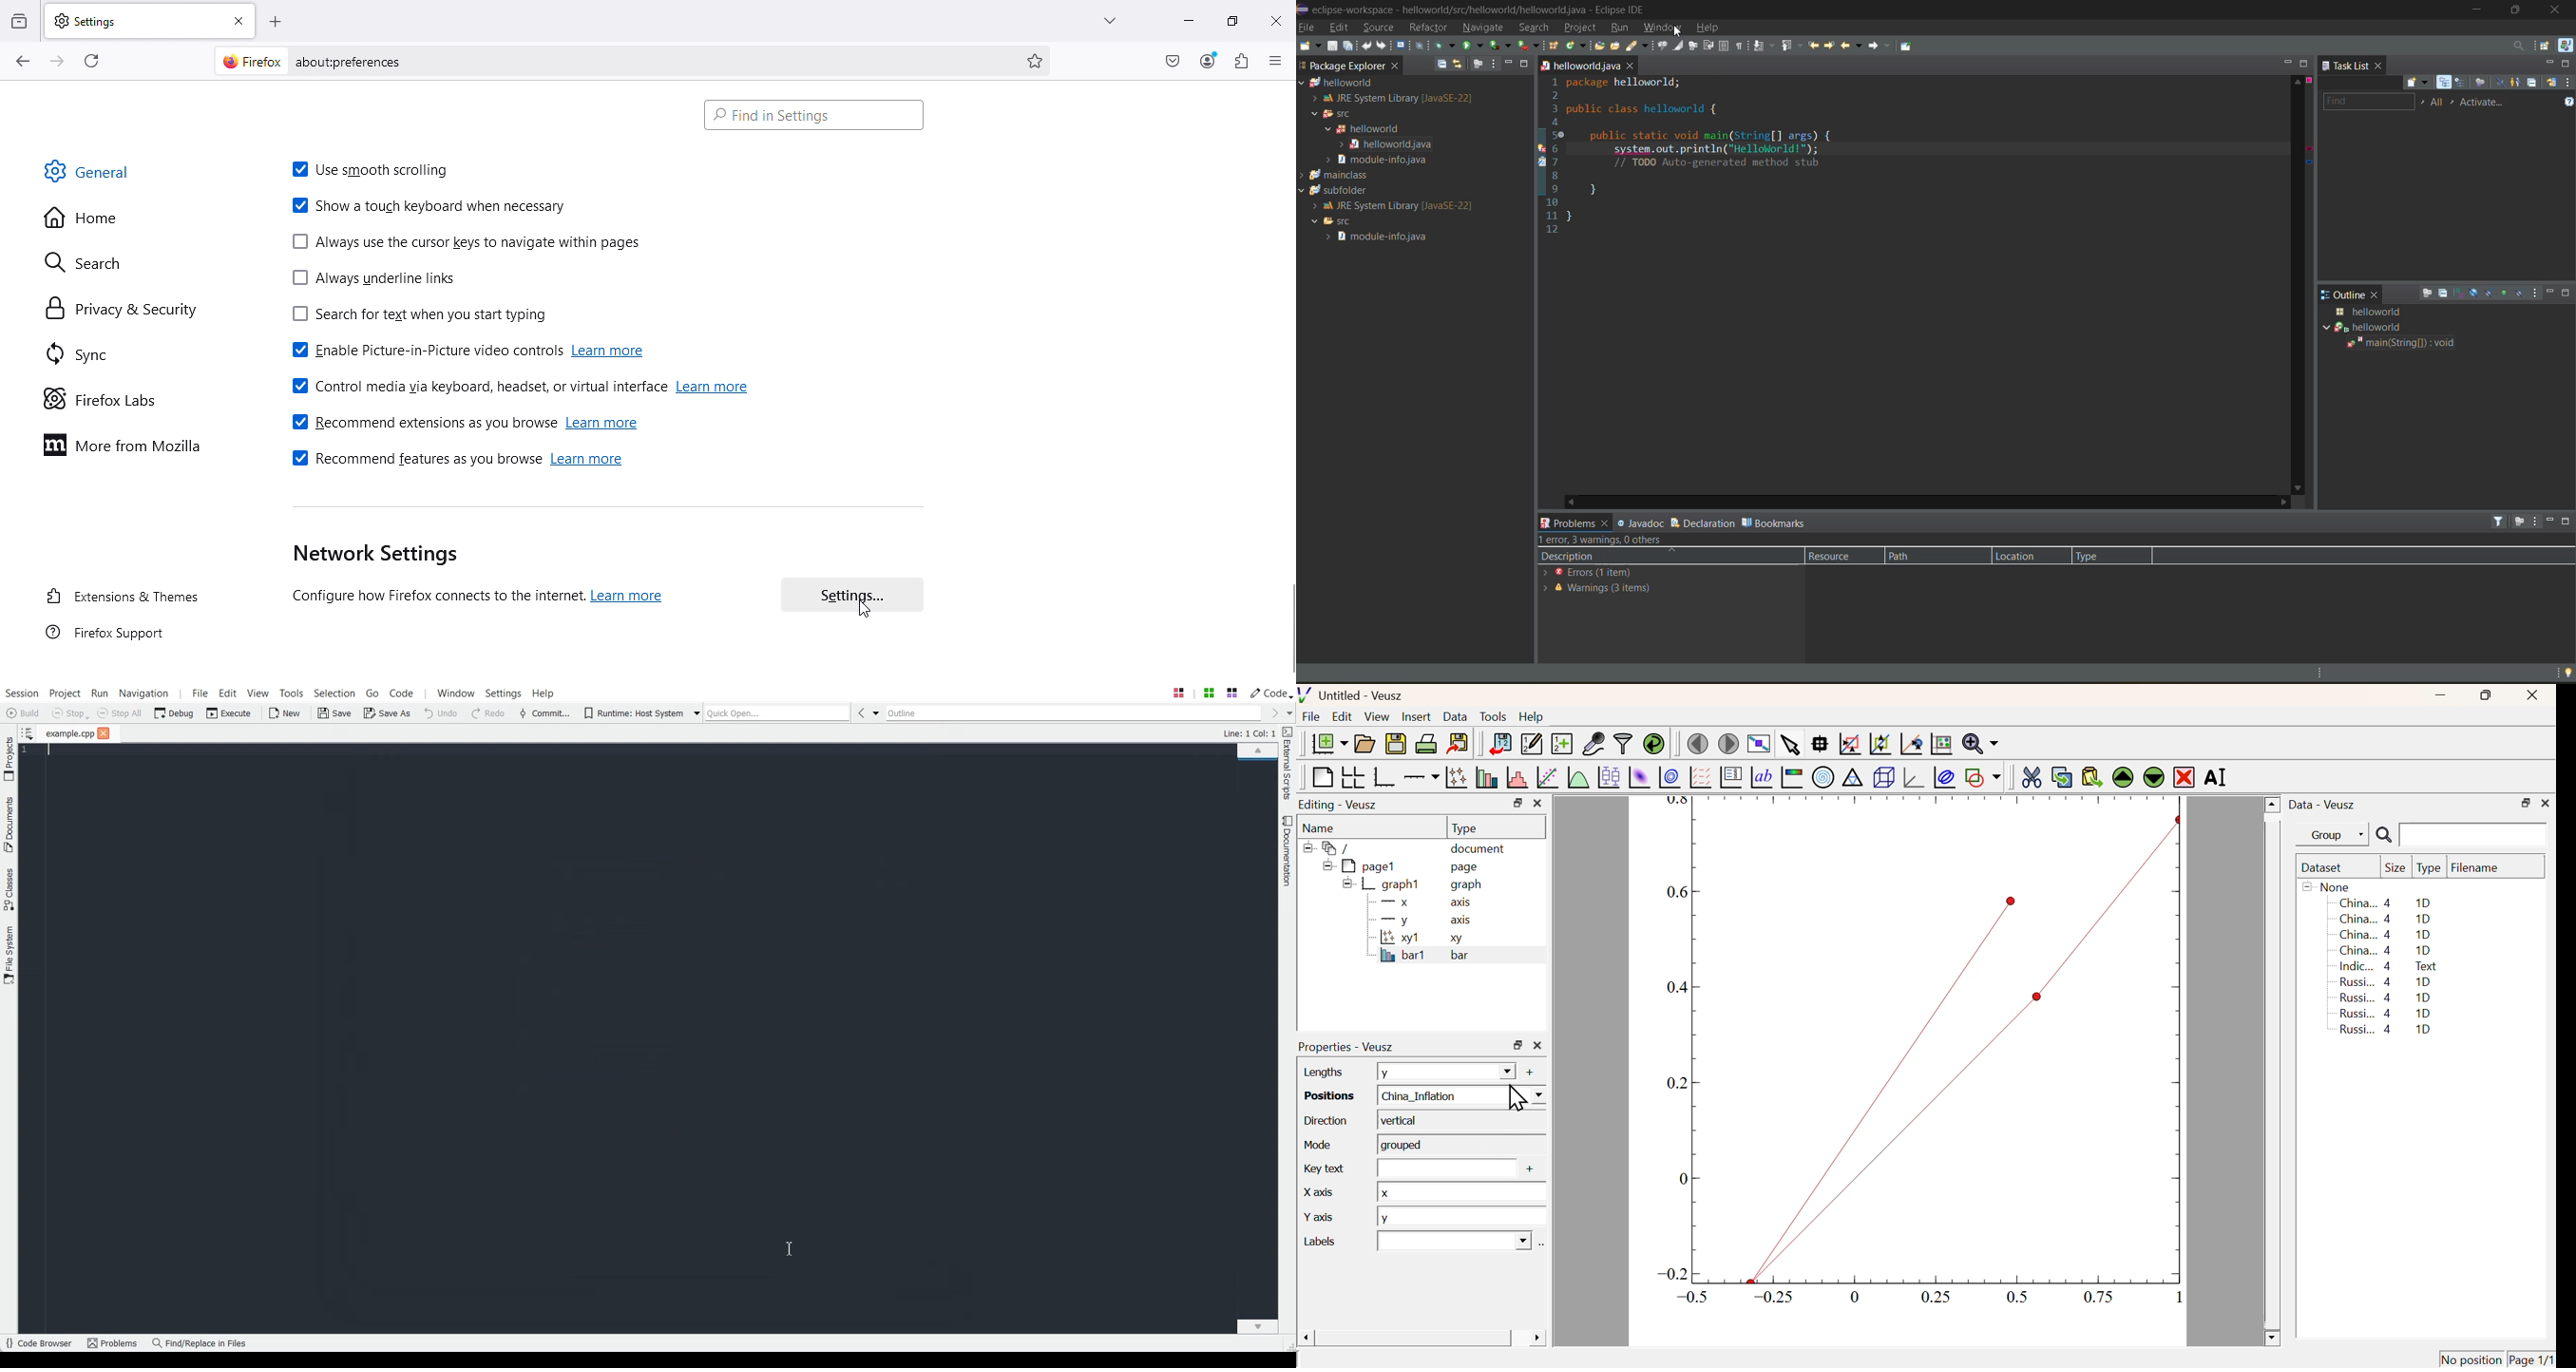 The height and width of the screenshot is (1372, 2576). I want to click on Select items from graph or scroll, so click(1789, 747).